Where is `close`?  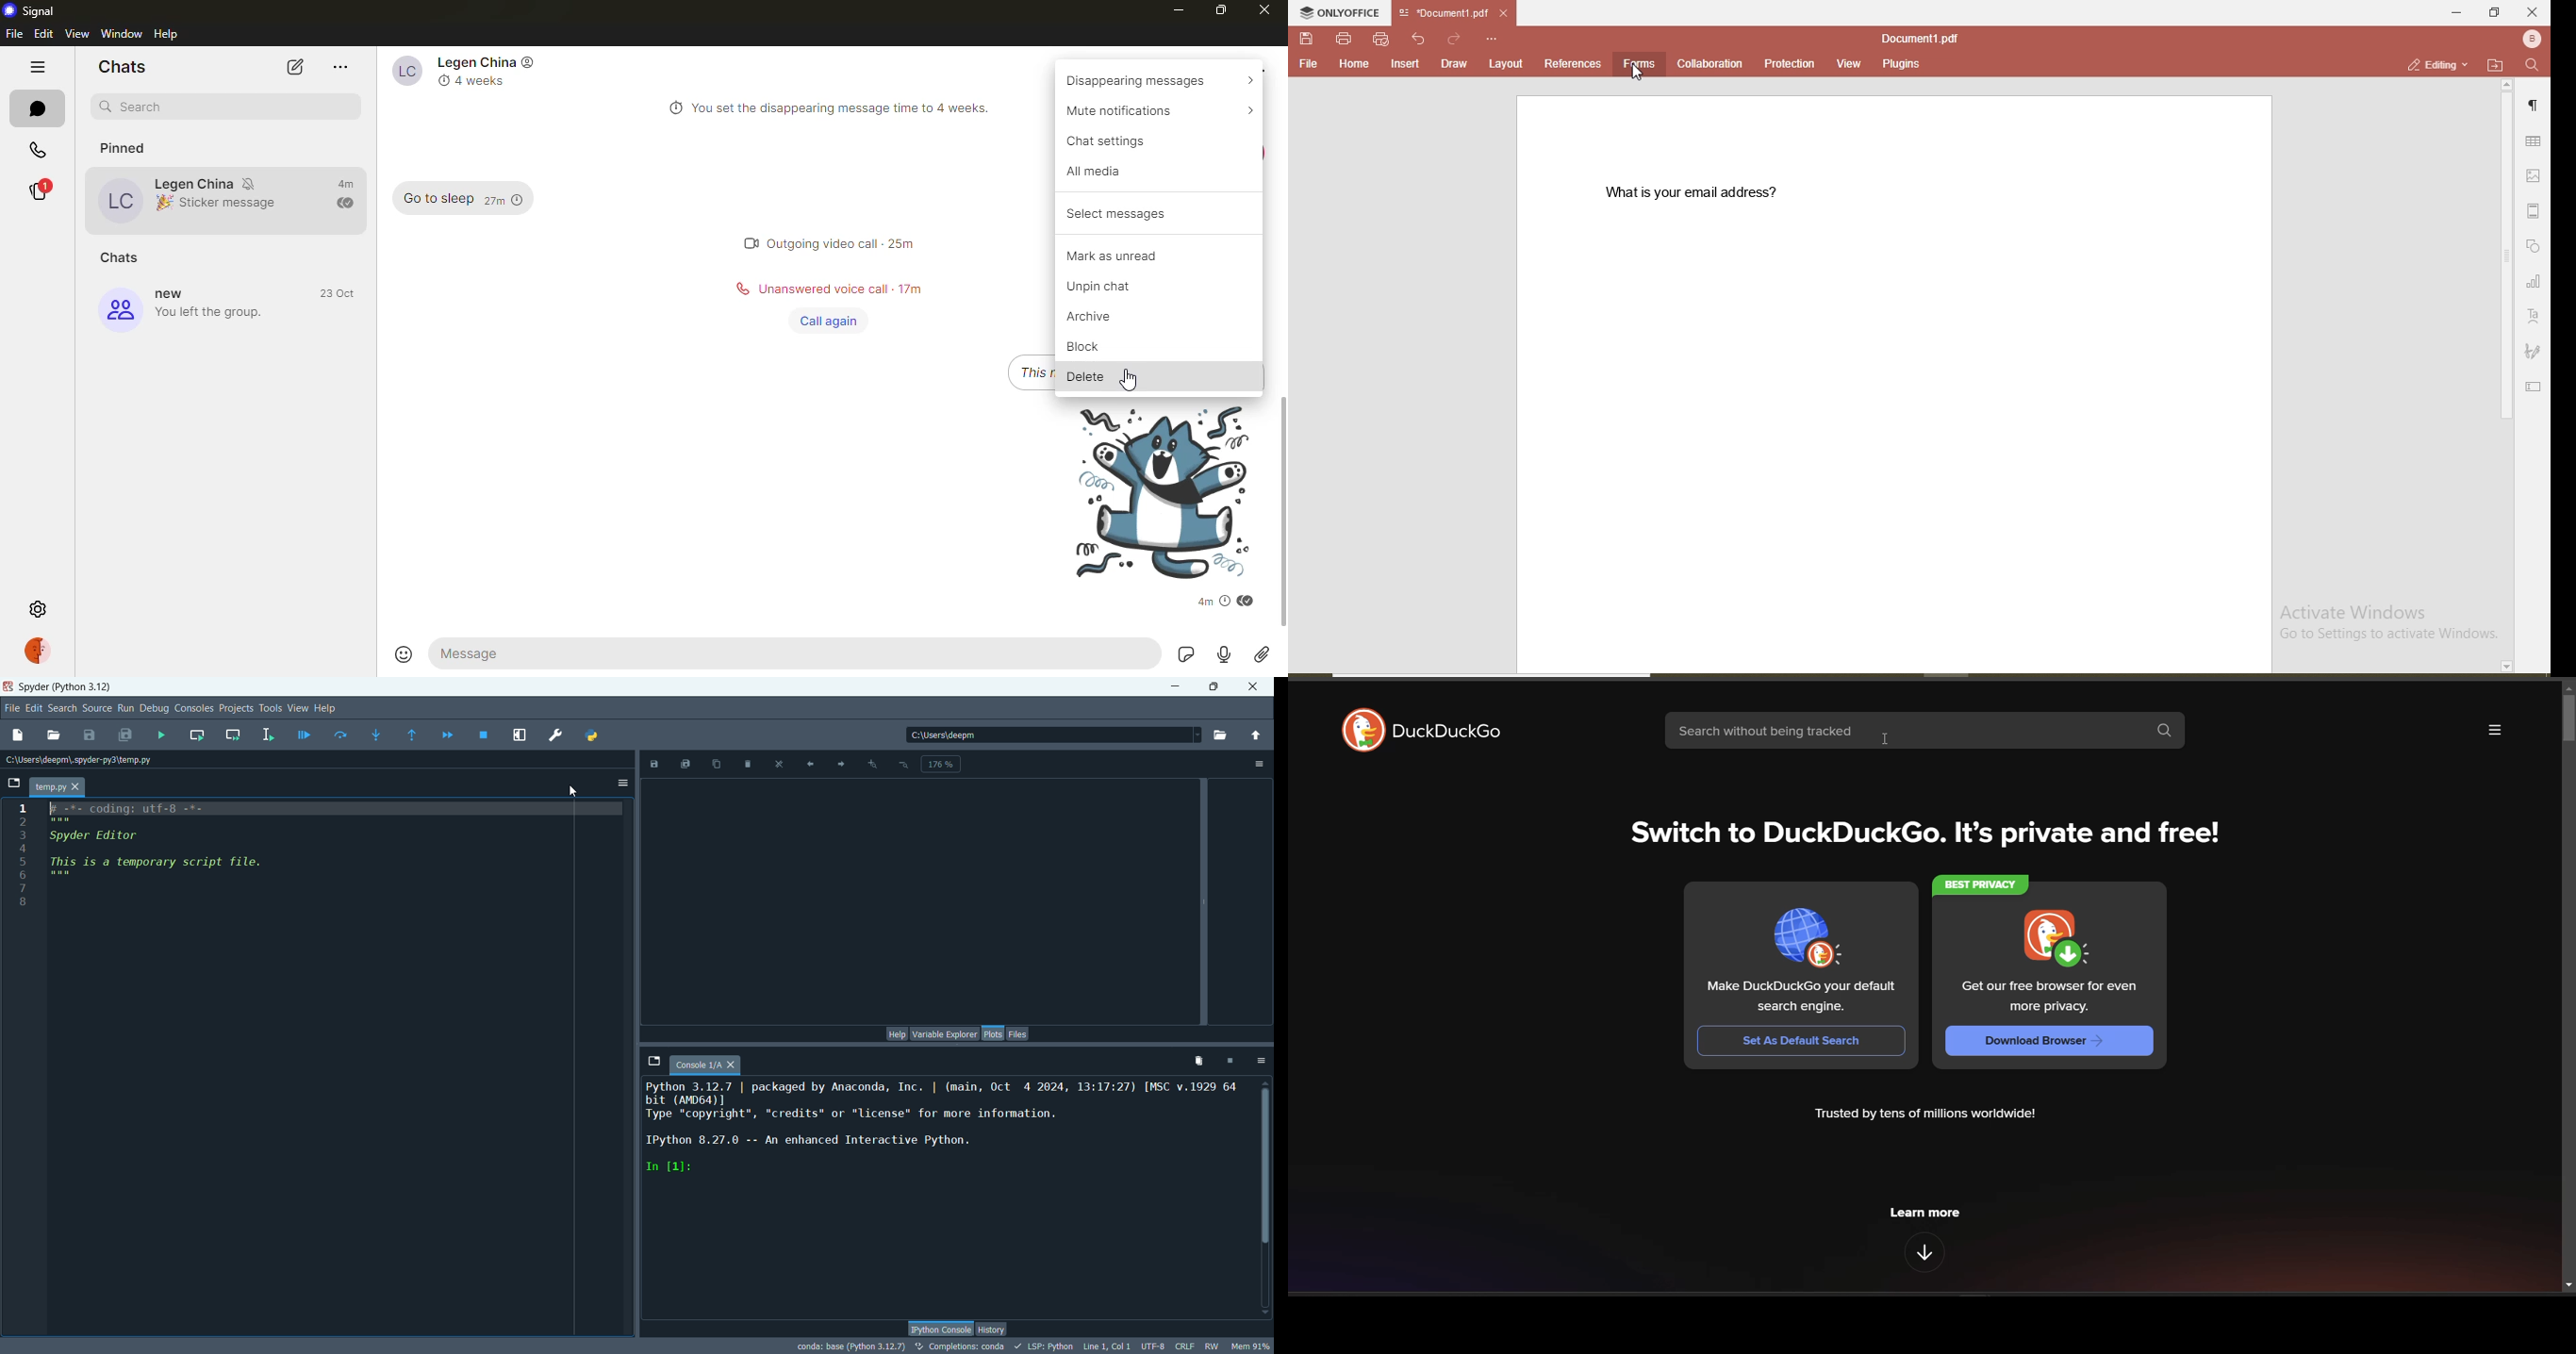
close is located at coordinates (1252, 690).